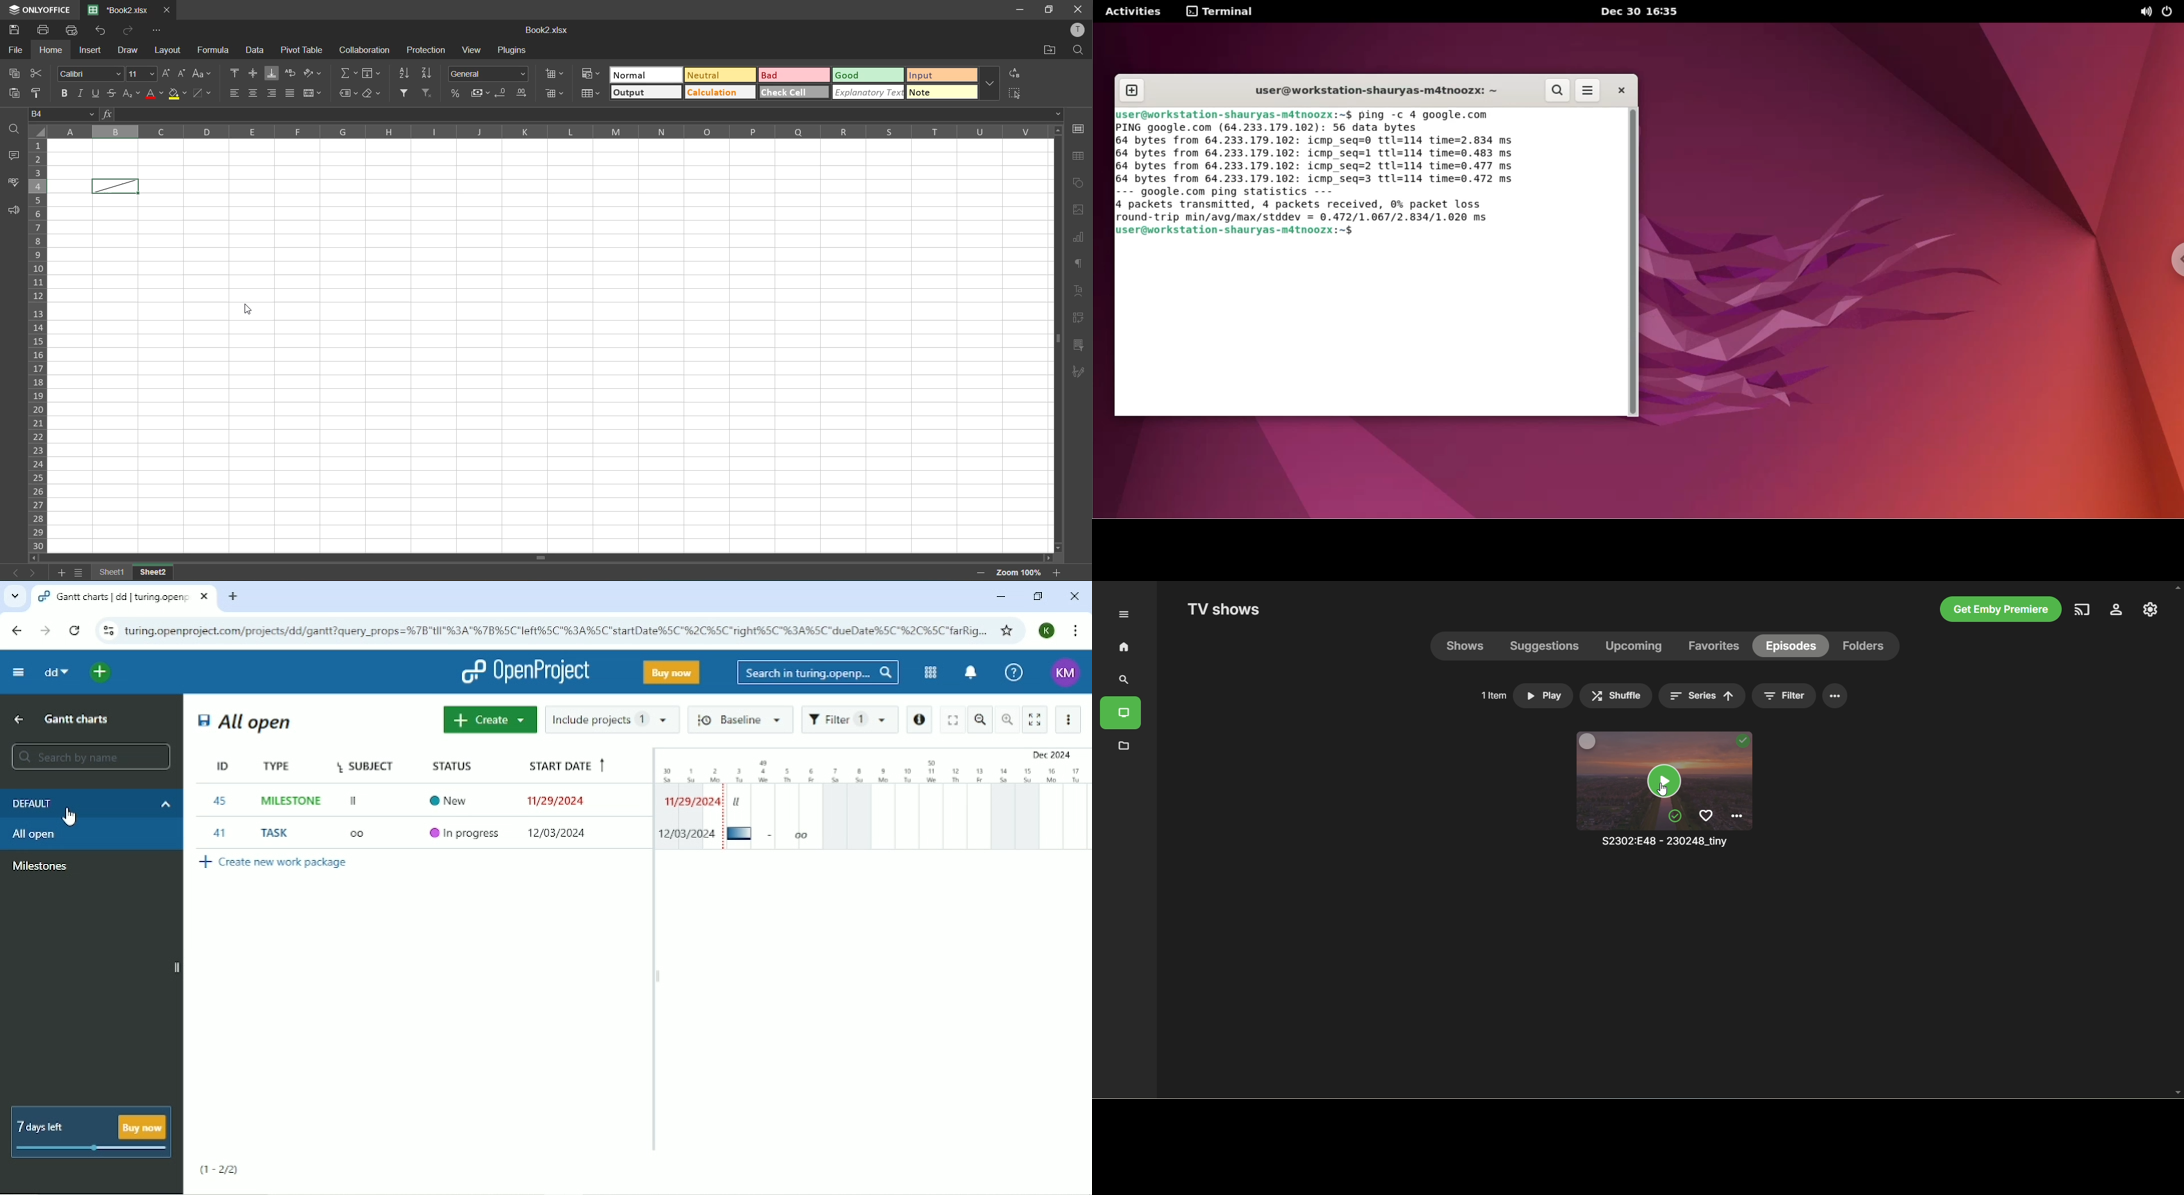 The height and width of the screenshot is (1204, 2184). What do you see at coordinates (930, 673) in the screenshot?
I see `Modules` at bounding box center [930, 673].